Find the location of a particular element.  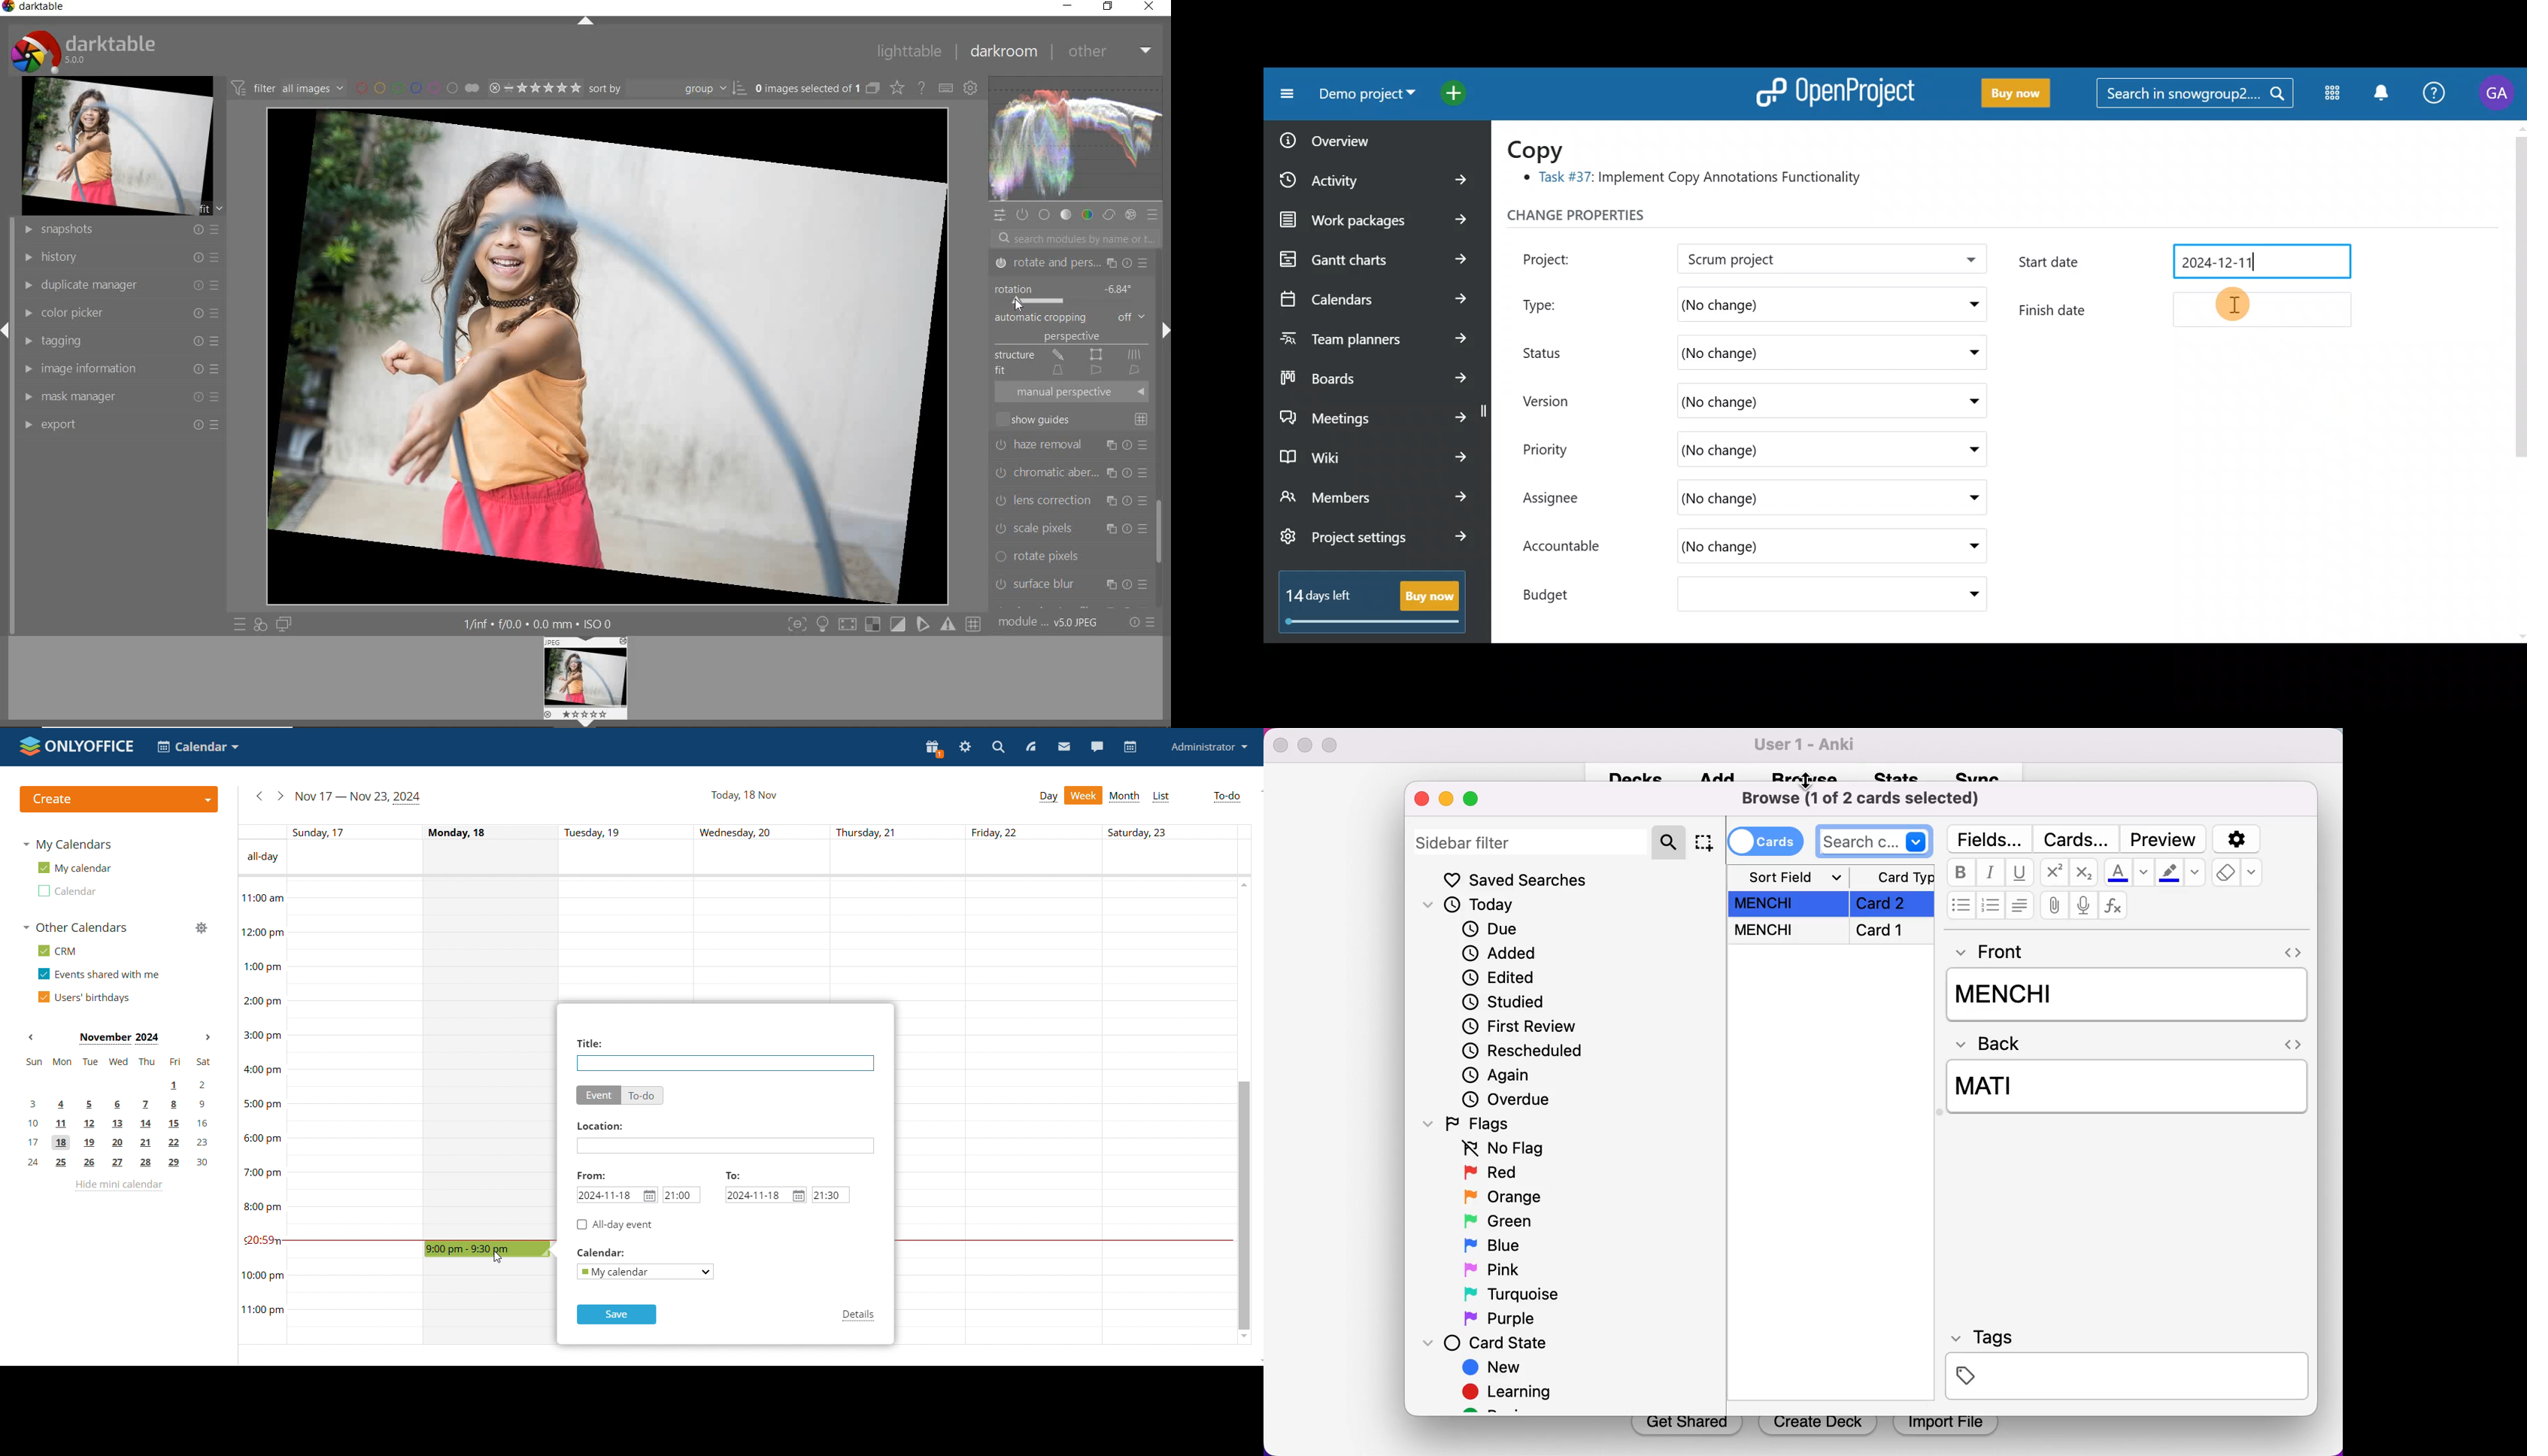

snapshots is located at coordinates (119, 231).